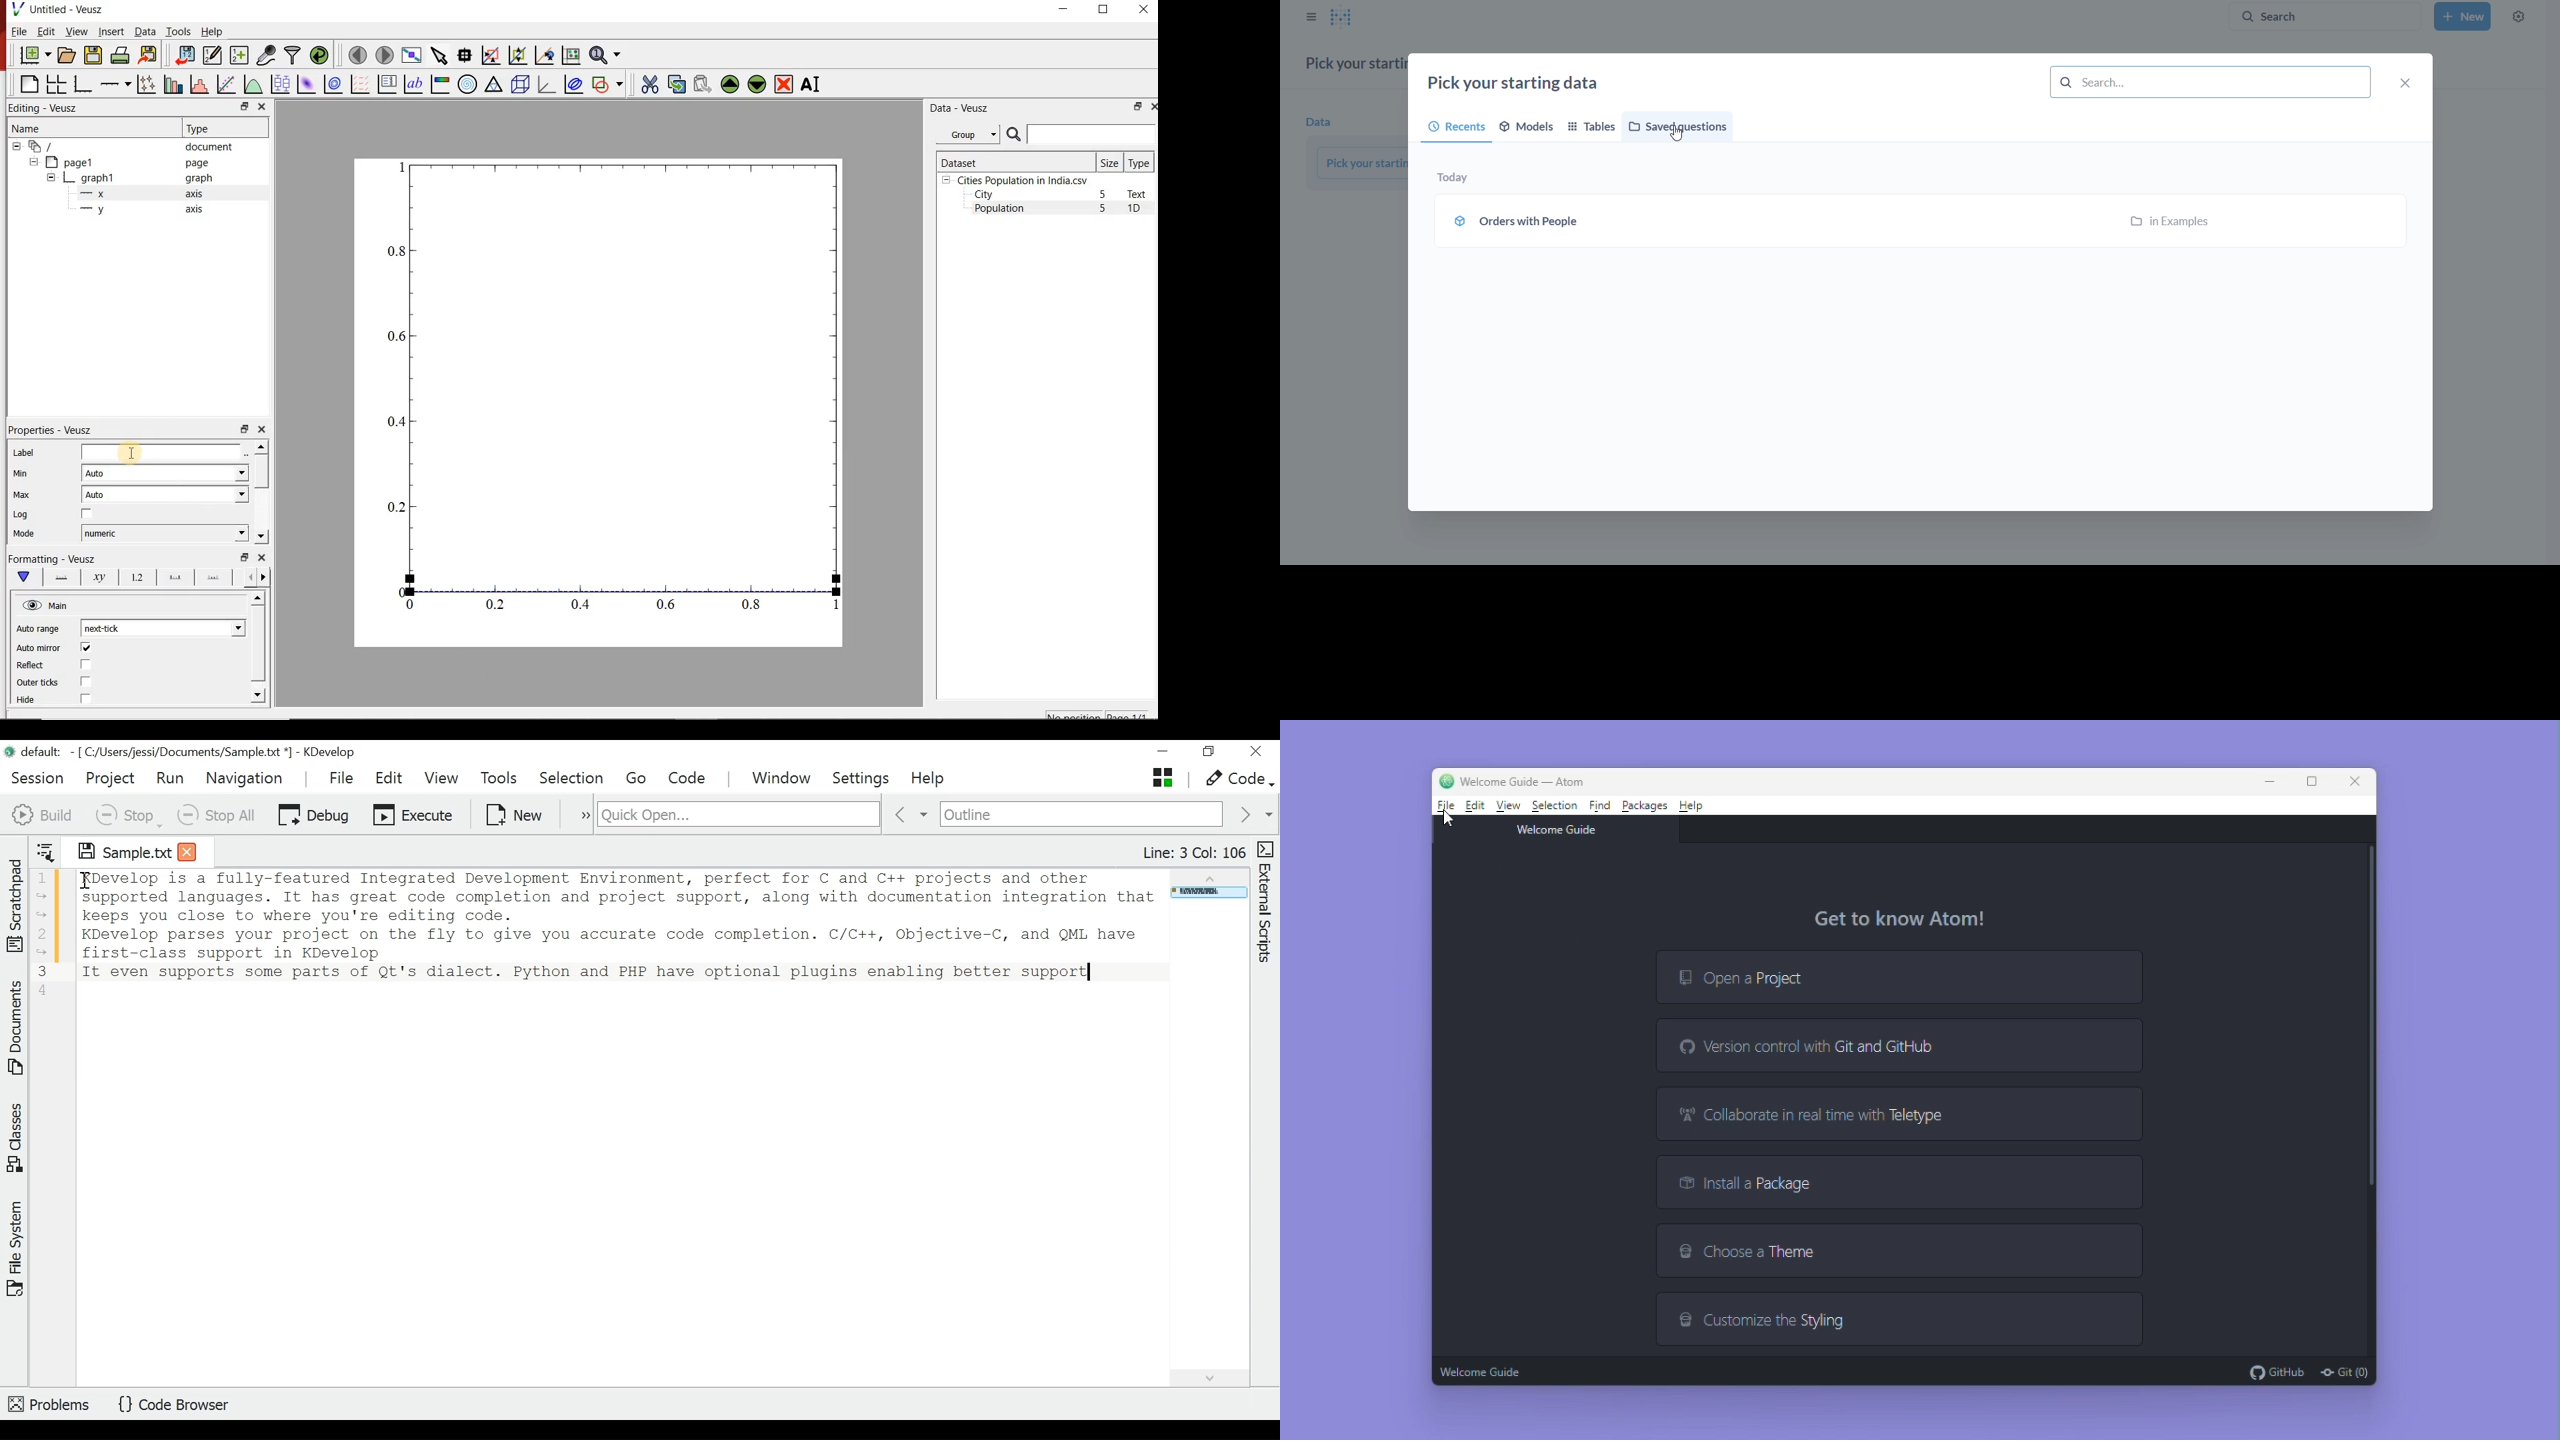 Image resolution: width=2576 pixels, height=1456 pixels. I want to click on save the document, so click(93, 54).